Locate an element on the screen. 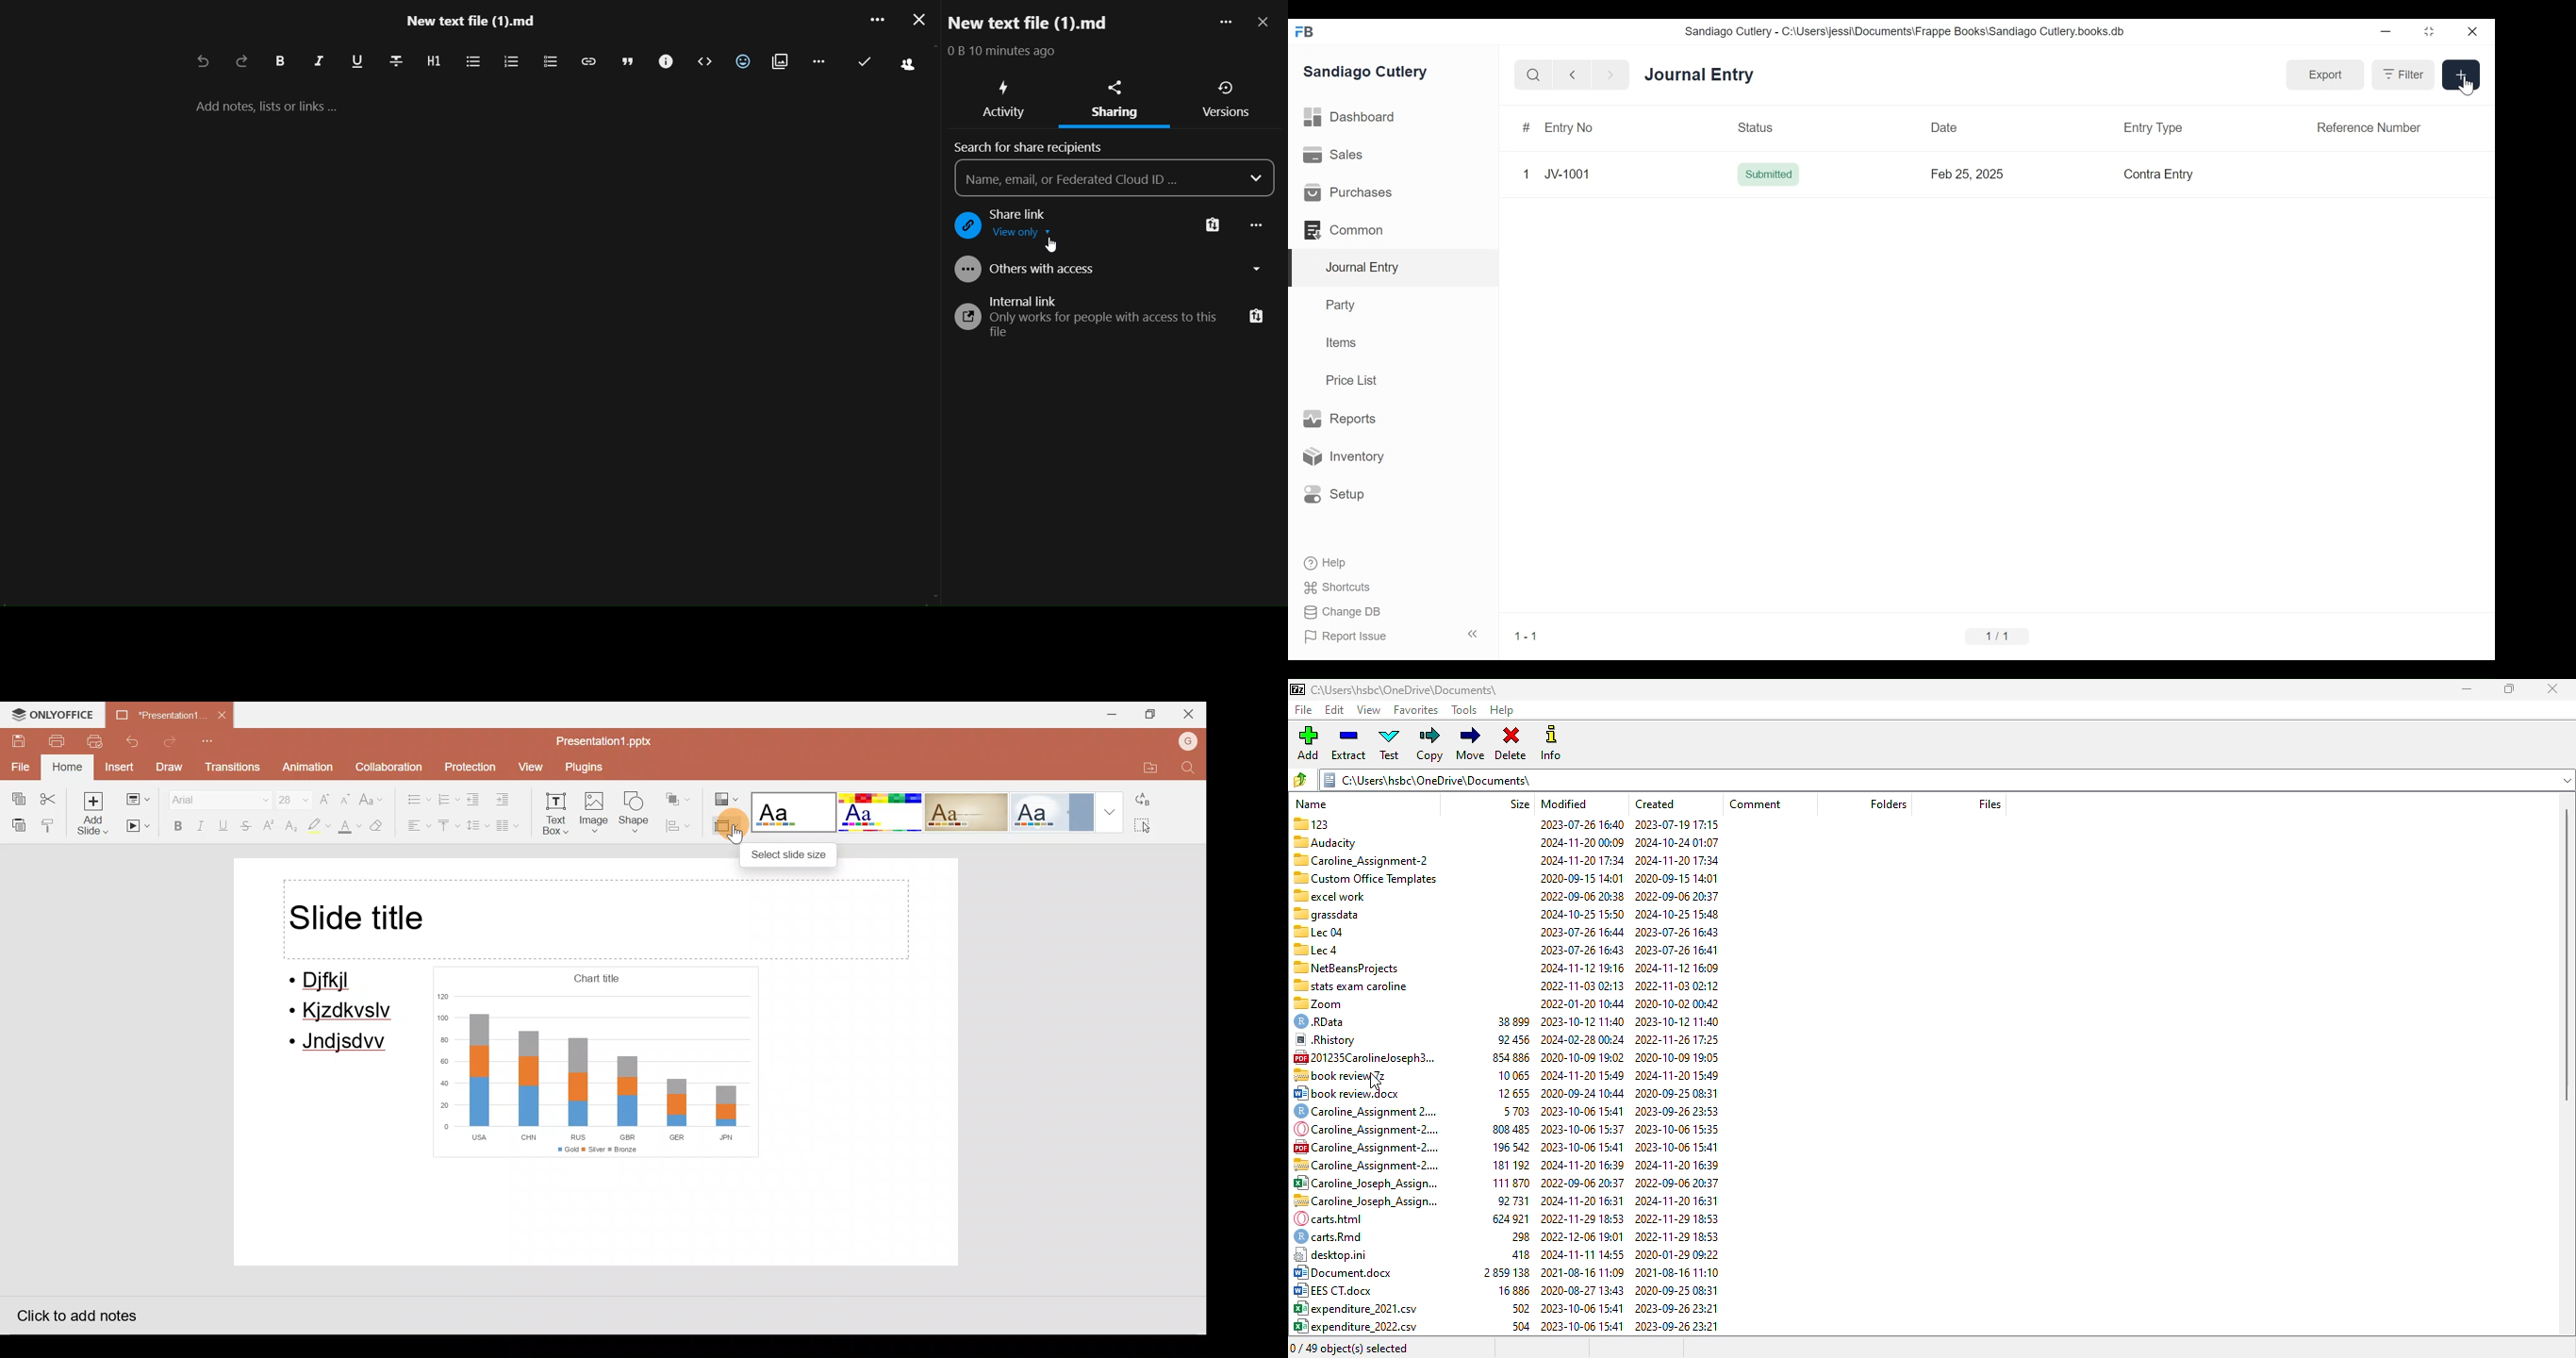  1 is located at coordinates (1526, 174).